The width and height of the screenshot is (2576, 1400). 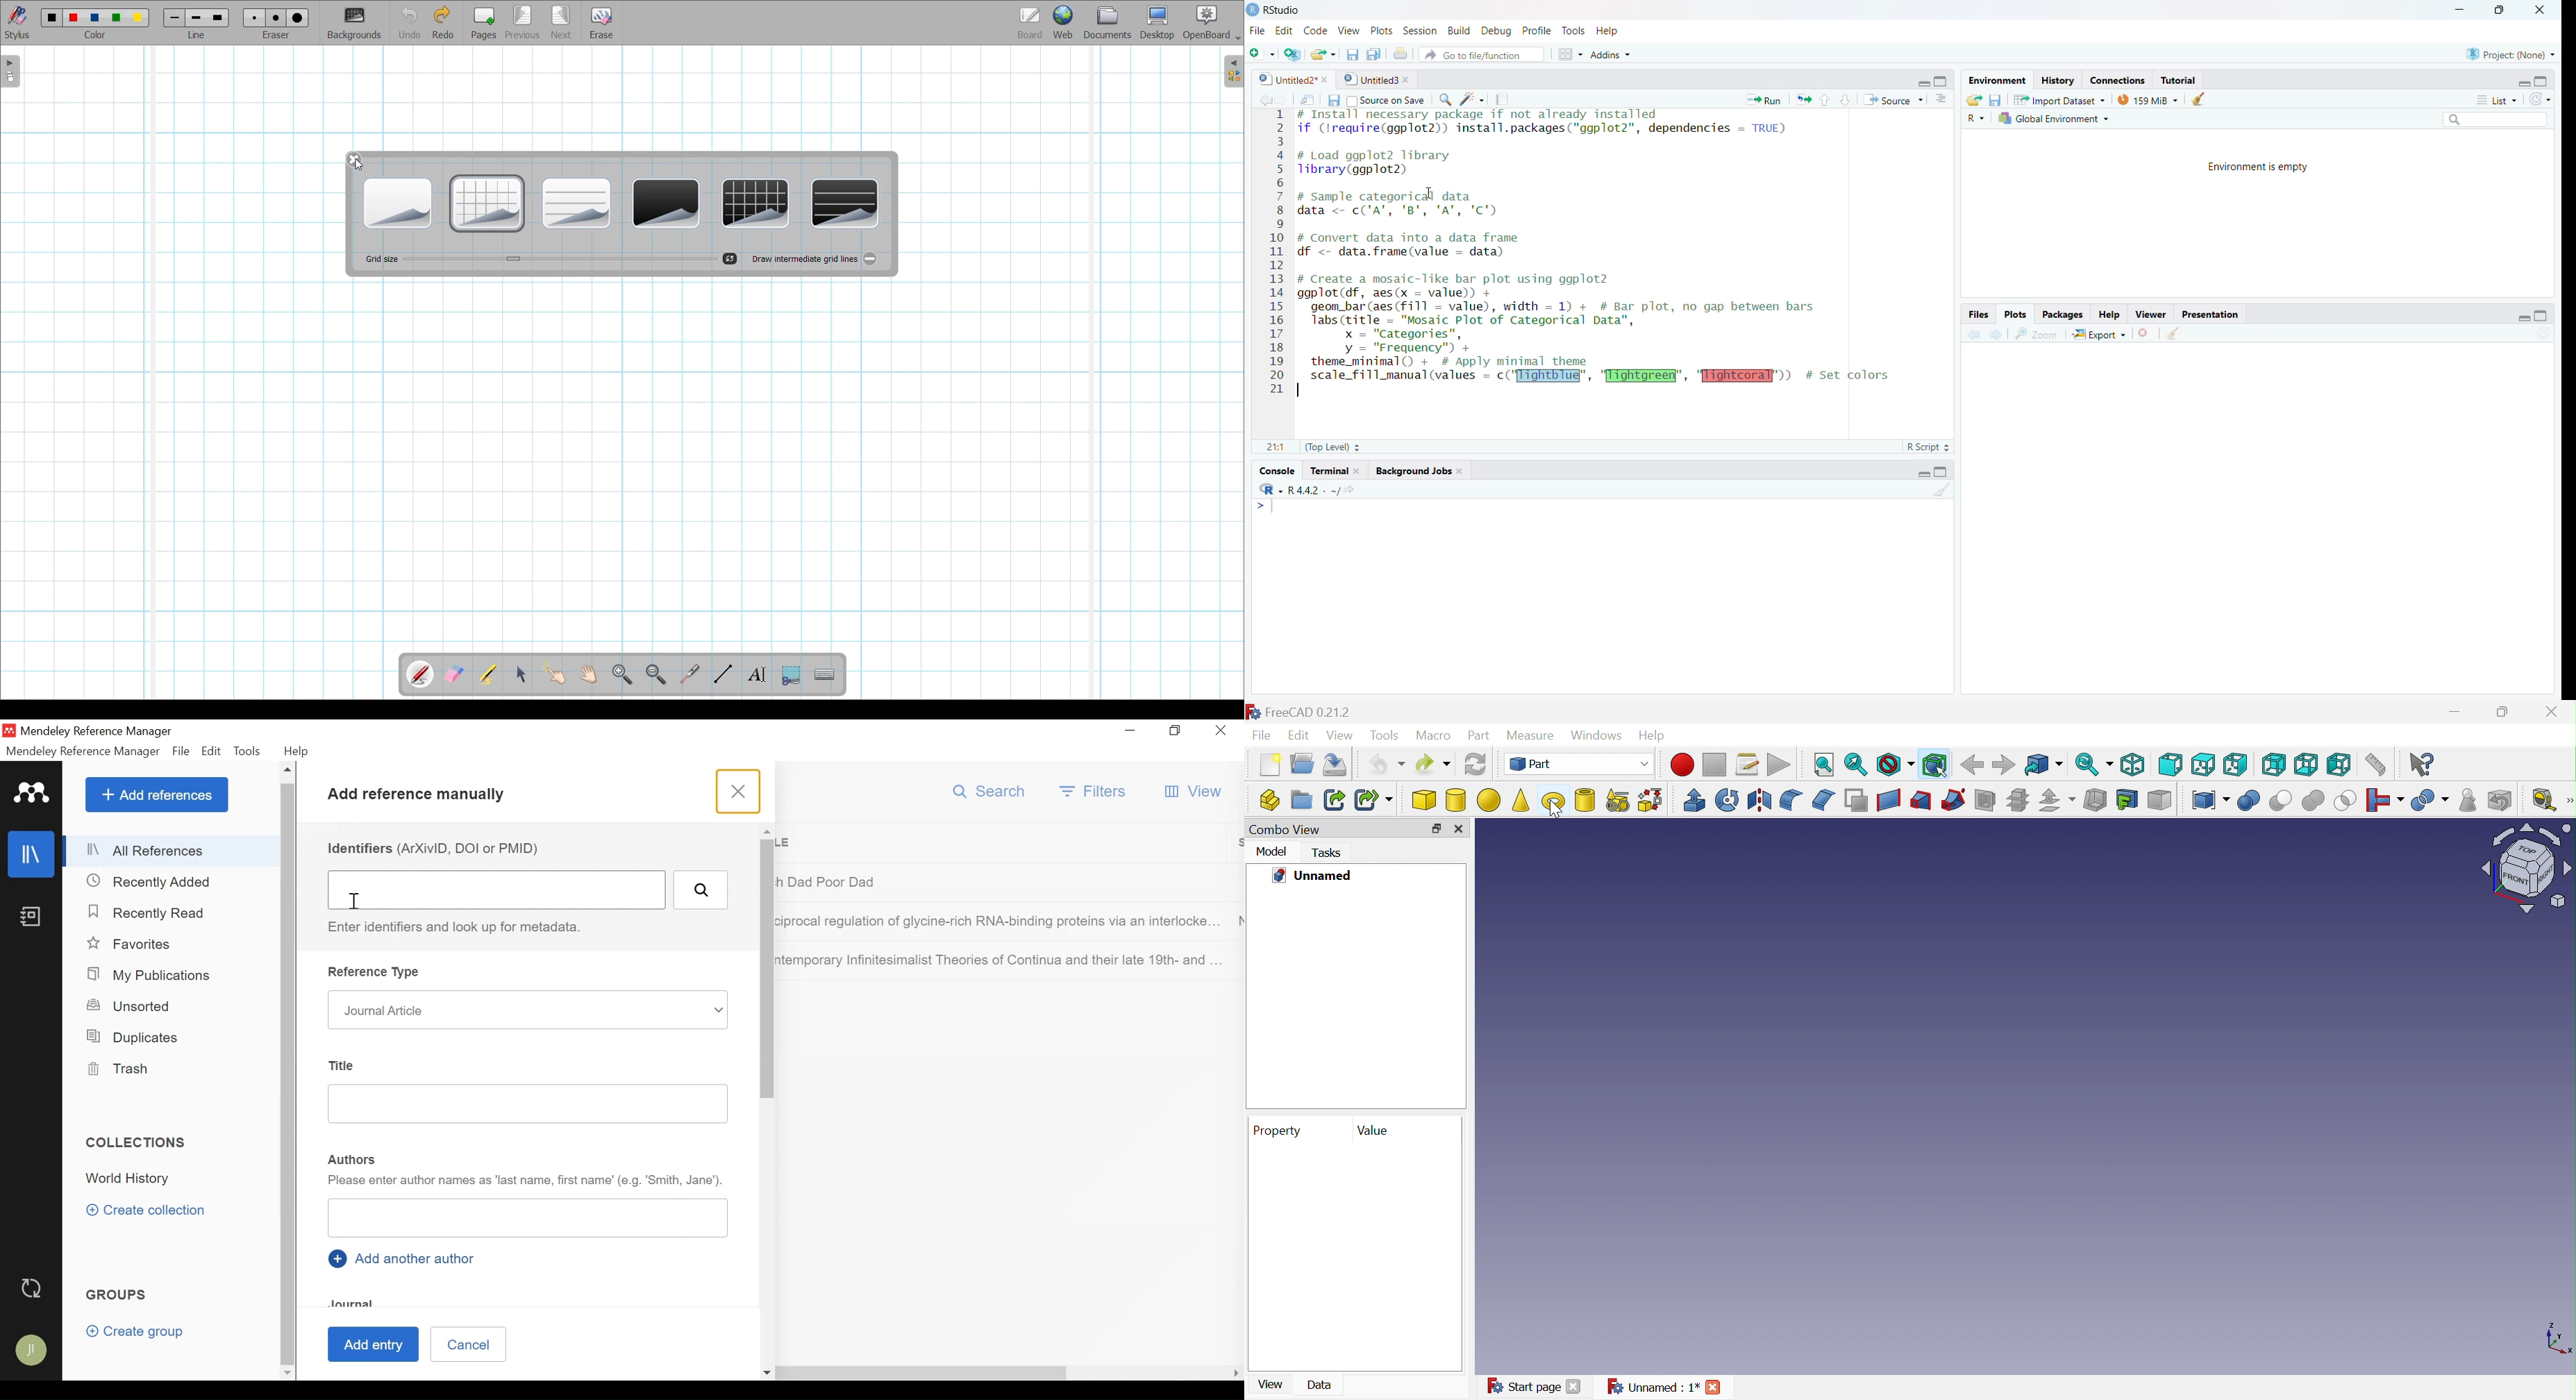 What do you see at coordinates (1314, 30) in the screenshot?
I see `Code` at bounding box center [1314, 30].